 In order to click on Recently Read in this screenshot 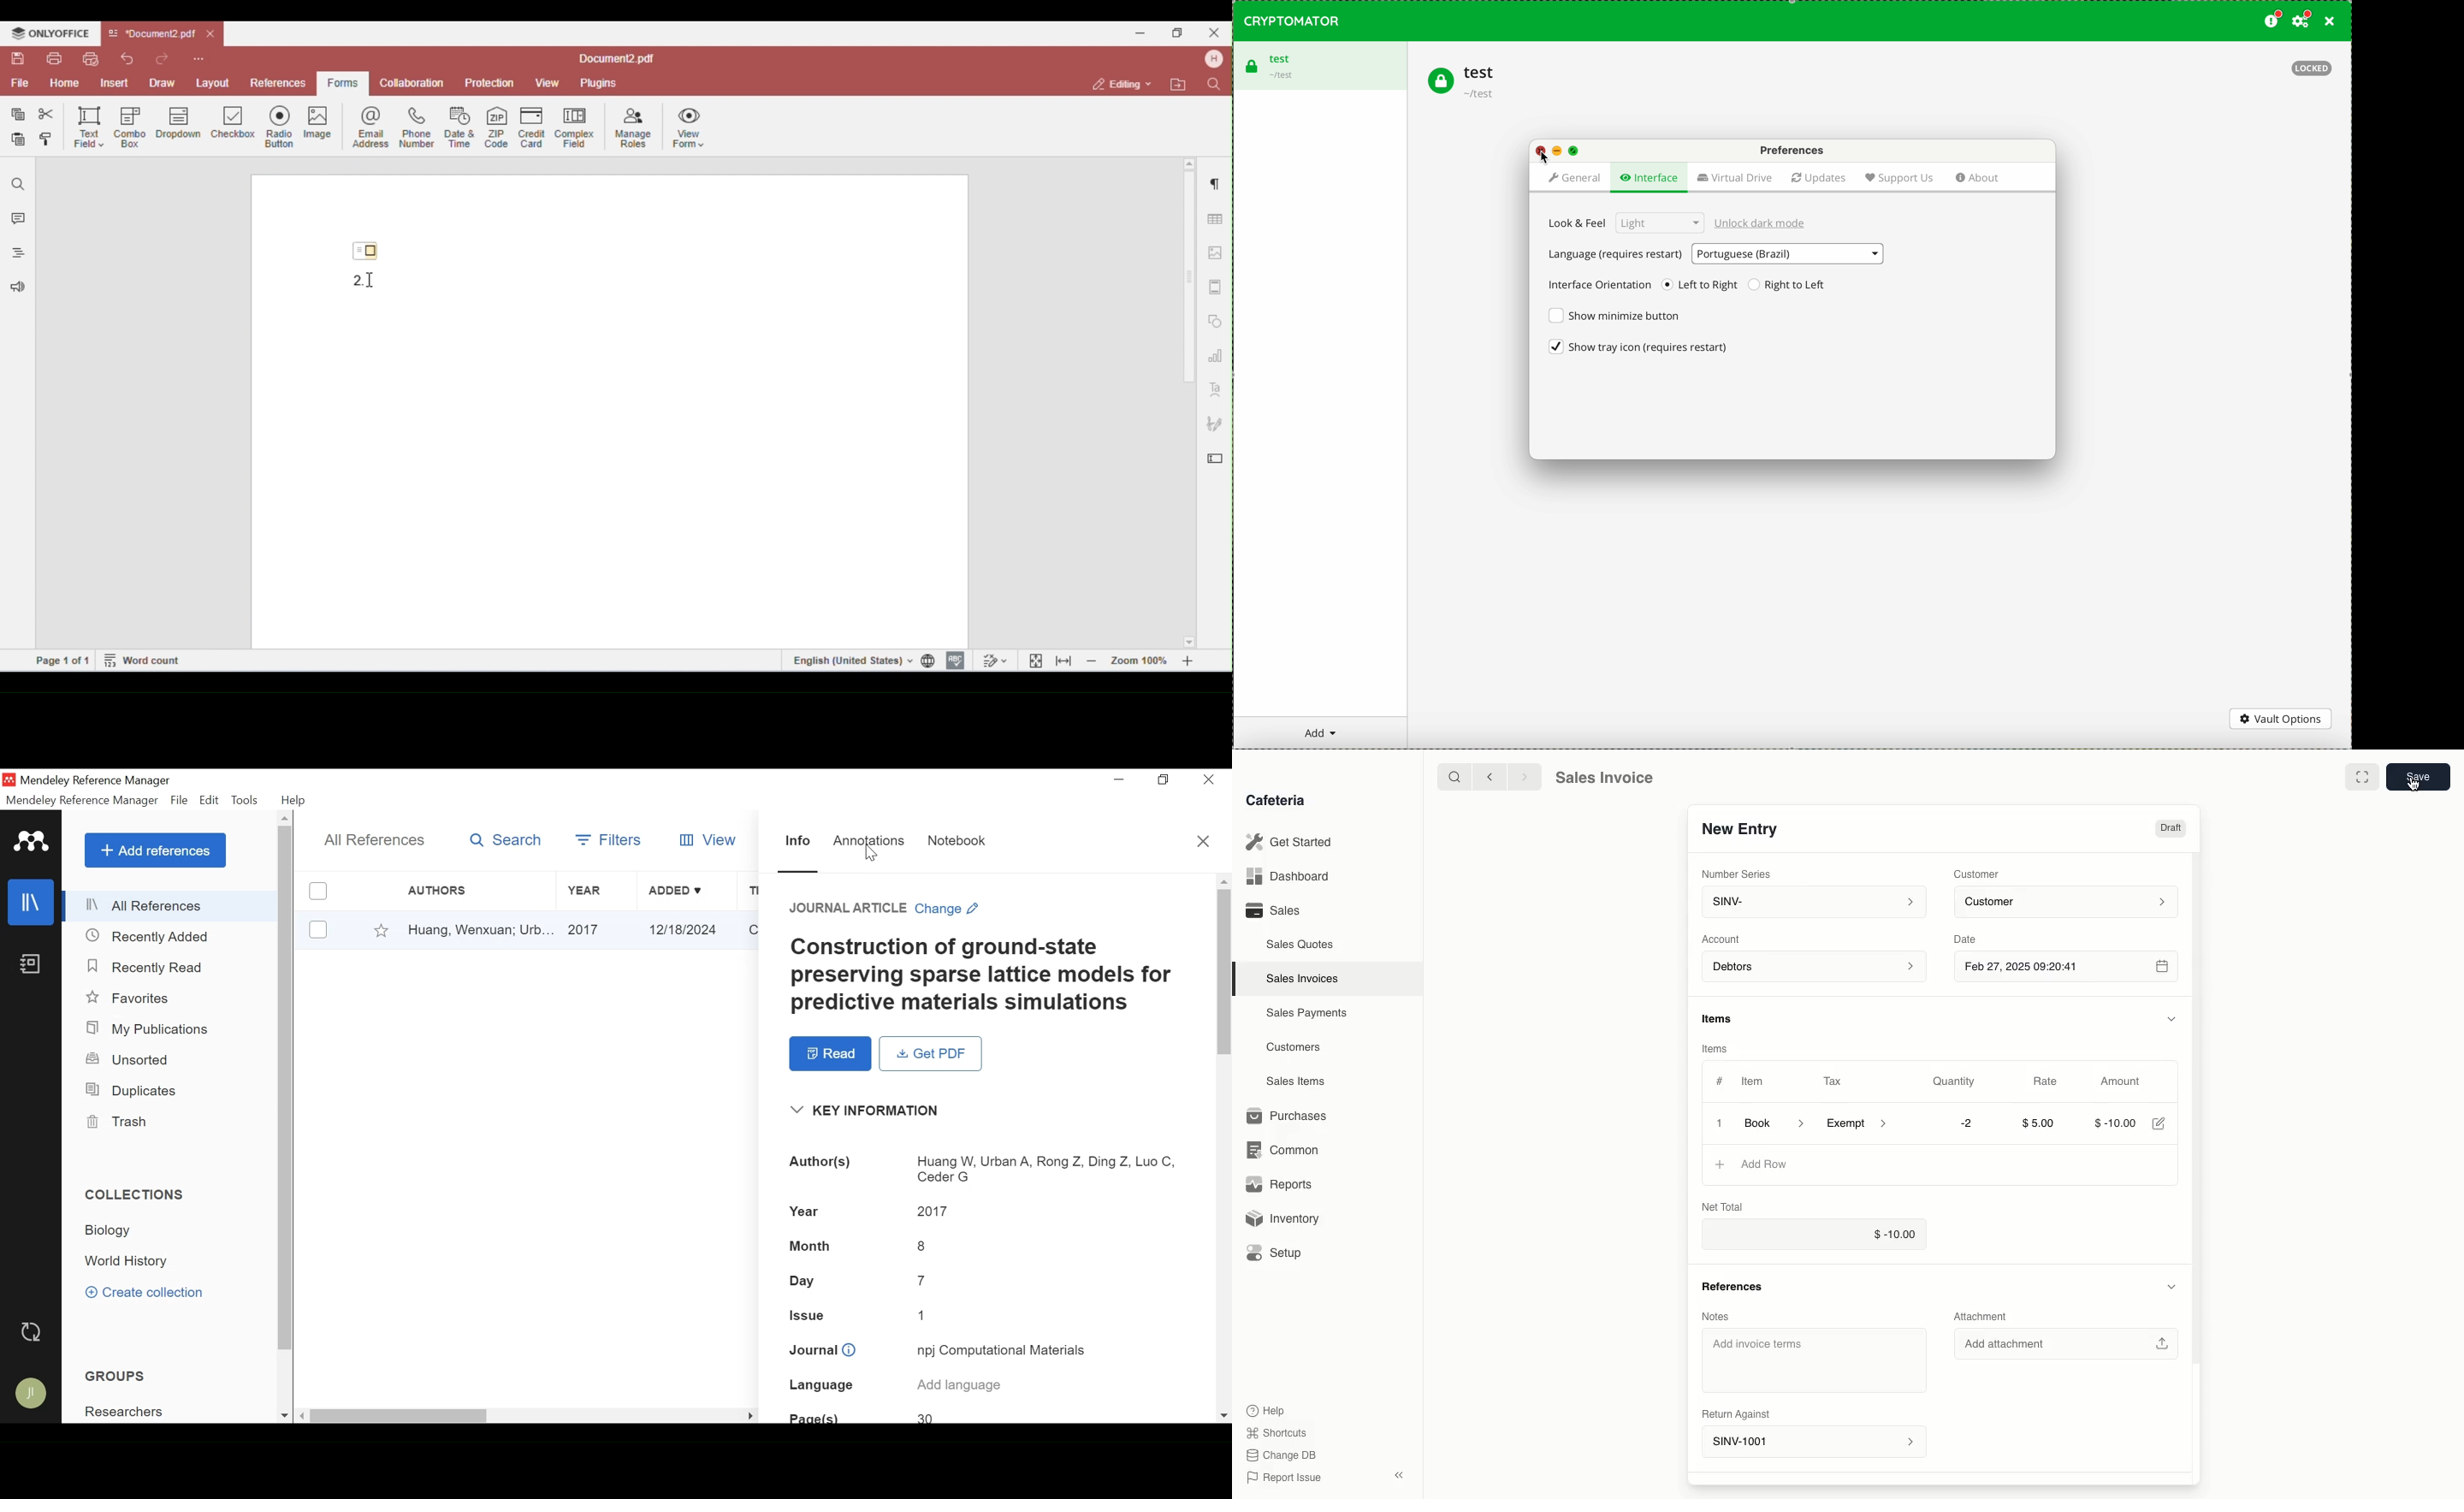, I will do `click(142, 966)`.